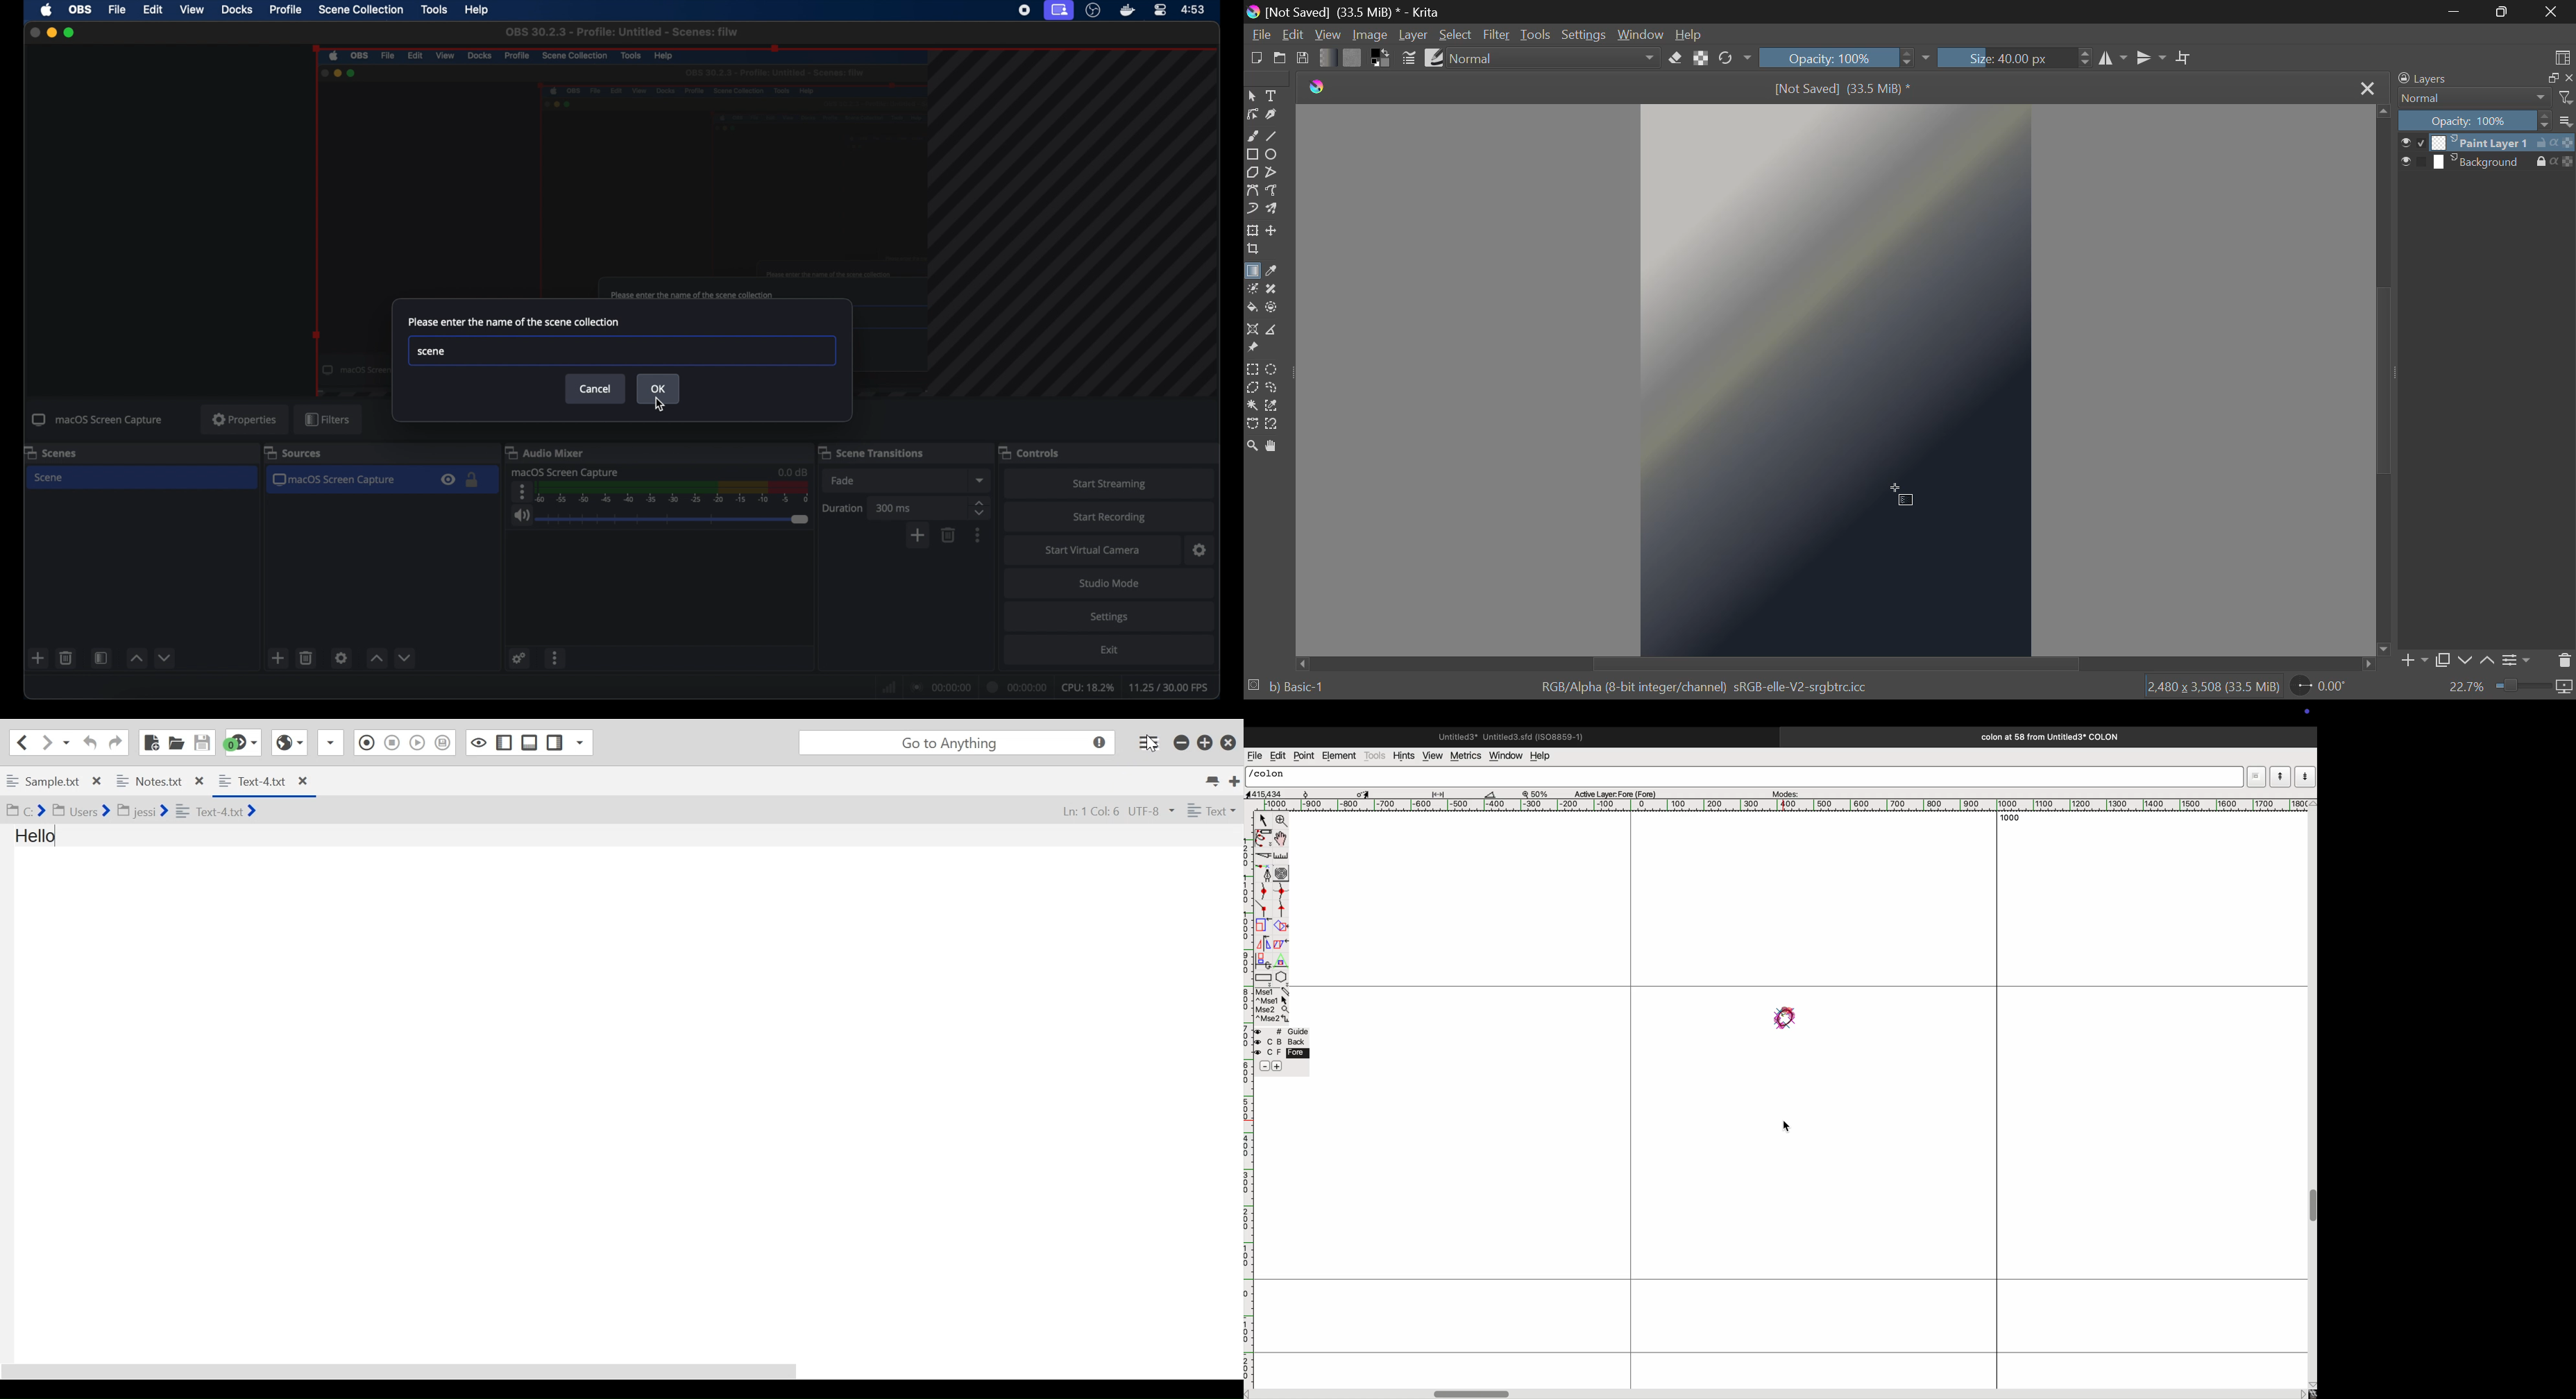  What do you see at coordinates (842, 481) in the screenshot?
I see `fade` at bounding box center [842, 481].